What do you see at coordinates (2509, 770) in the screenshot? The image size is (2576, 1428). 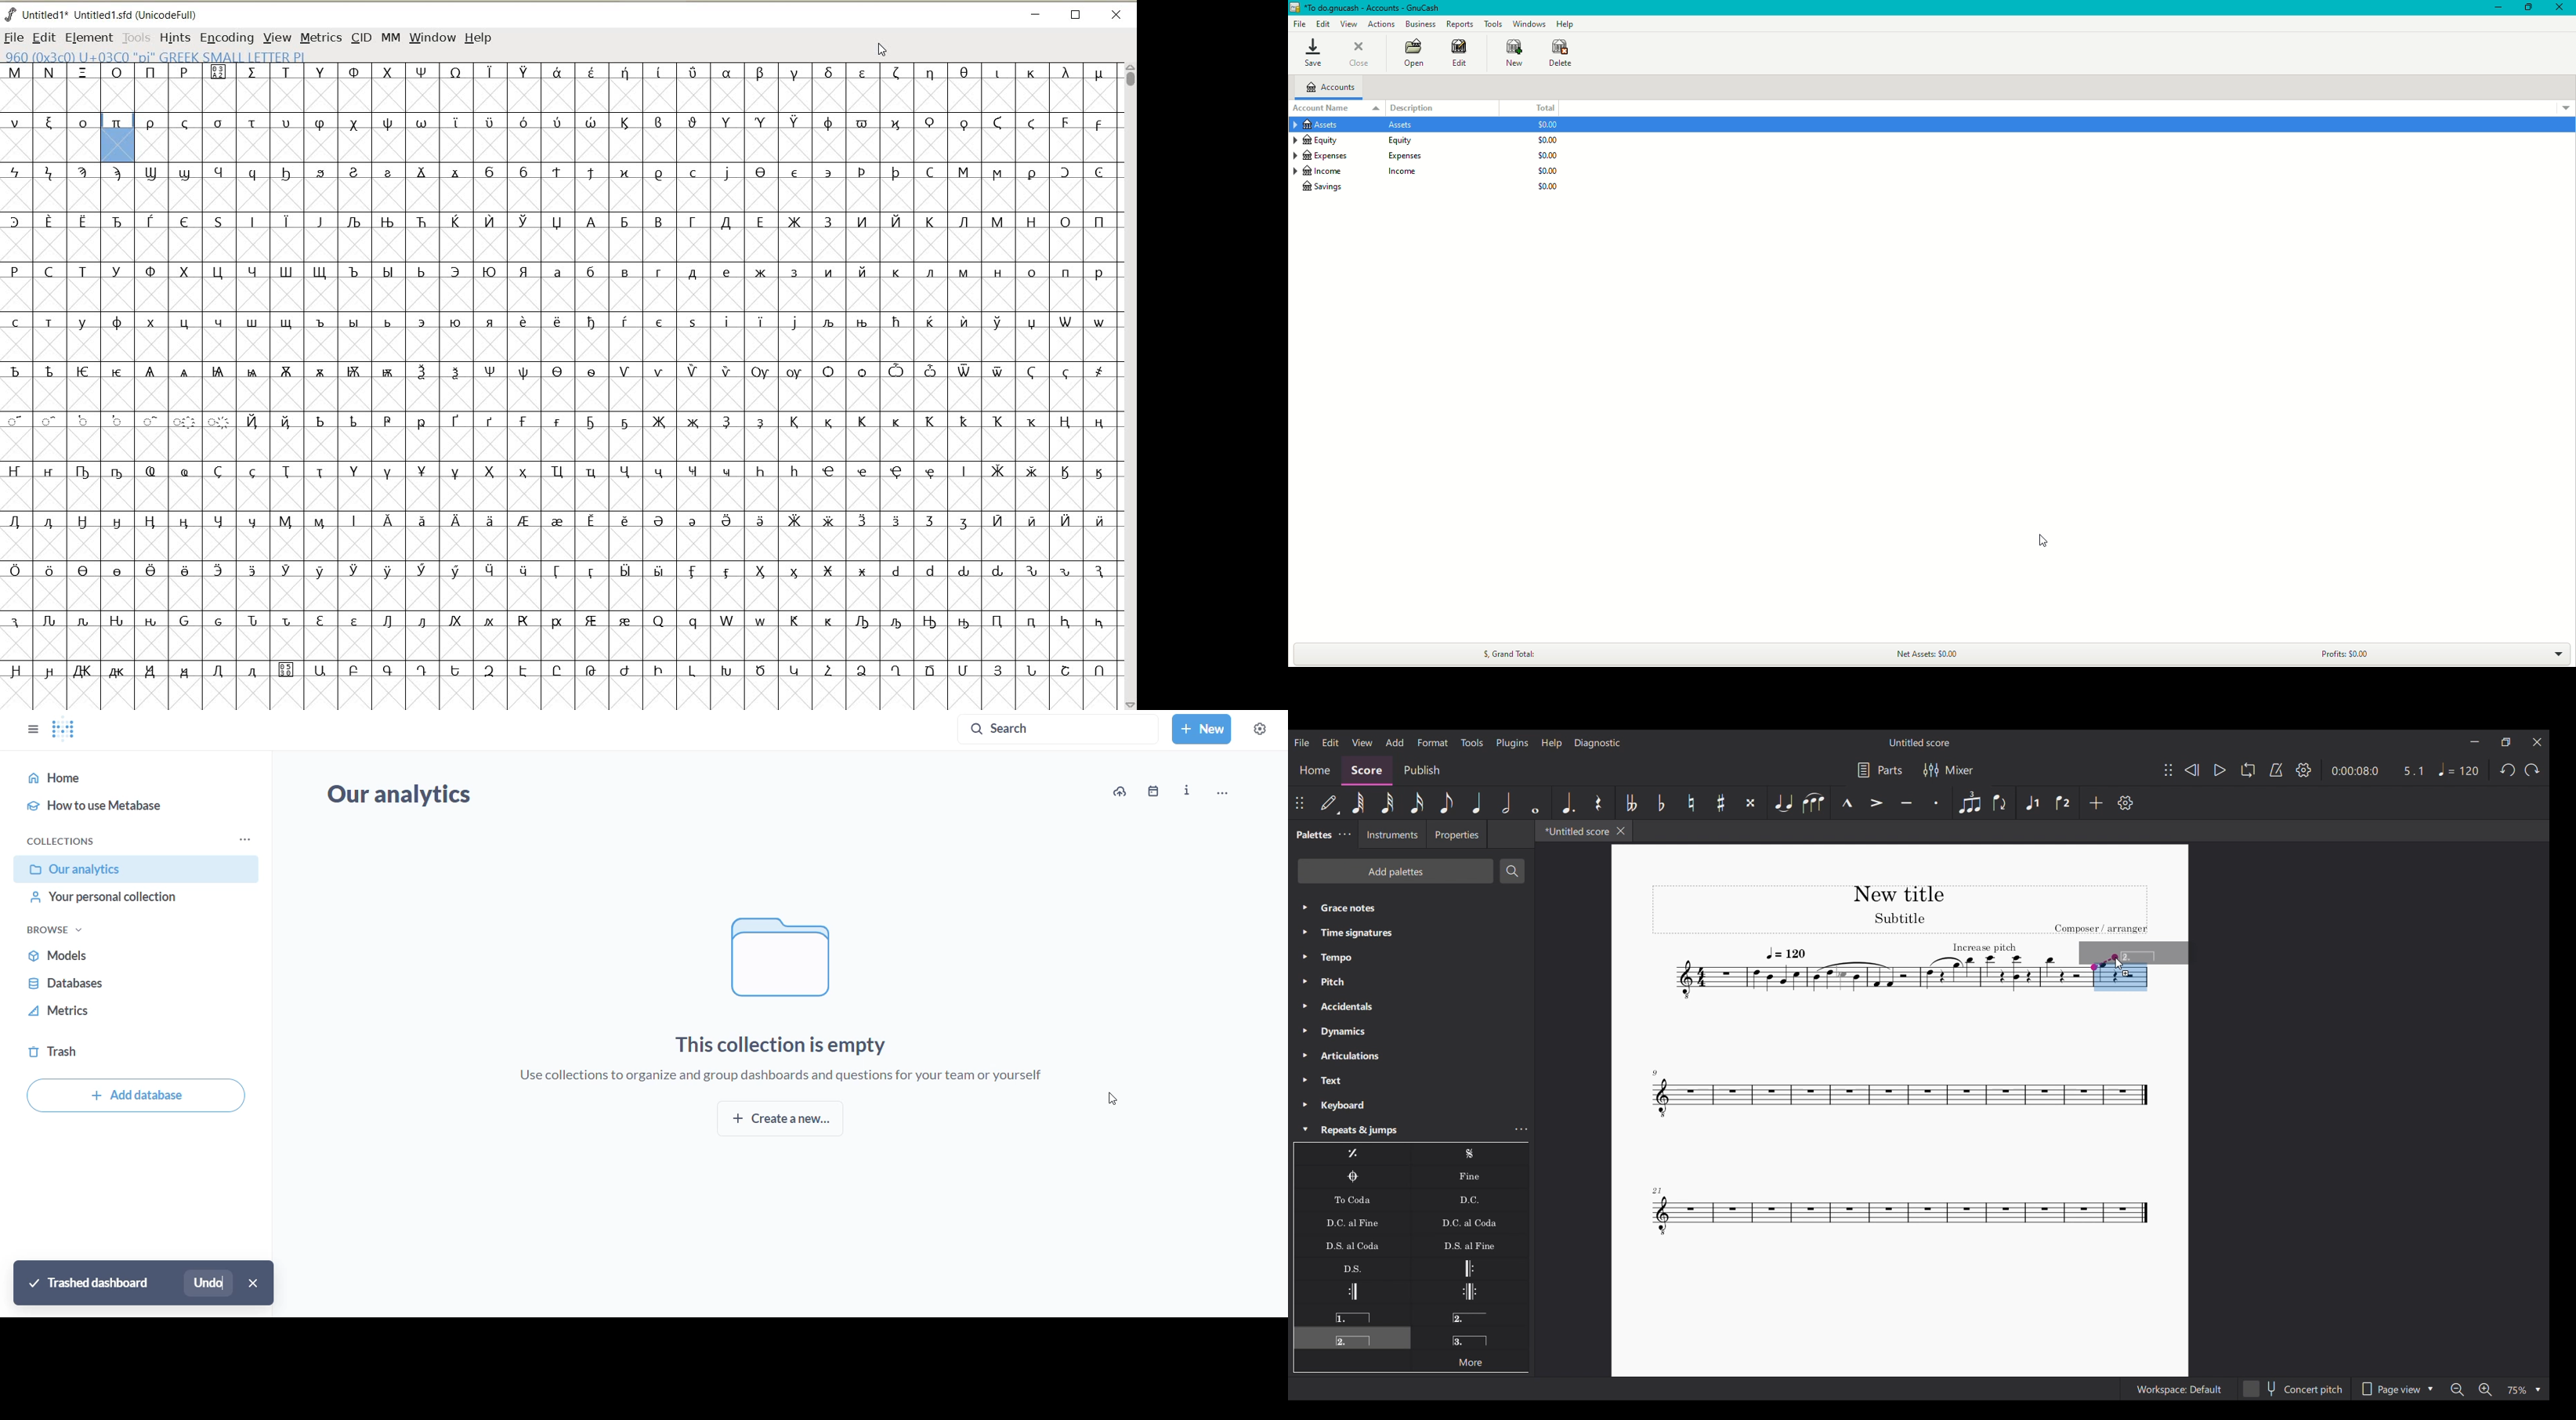 I see `Undo` at bounding box center [2509, 770].